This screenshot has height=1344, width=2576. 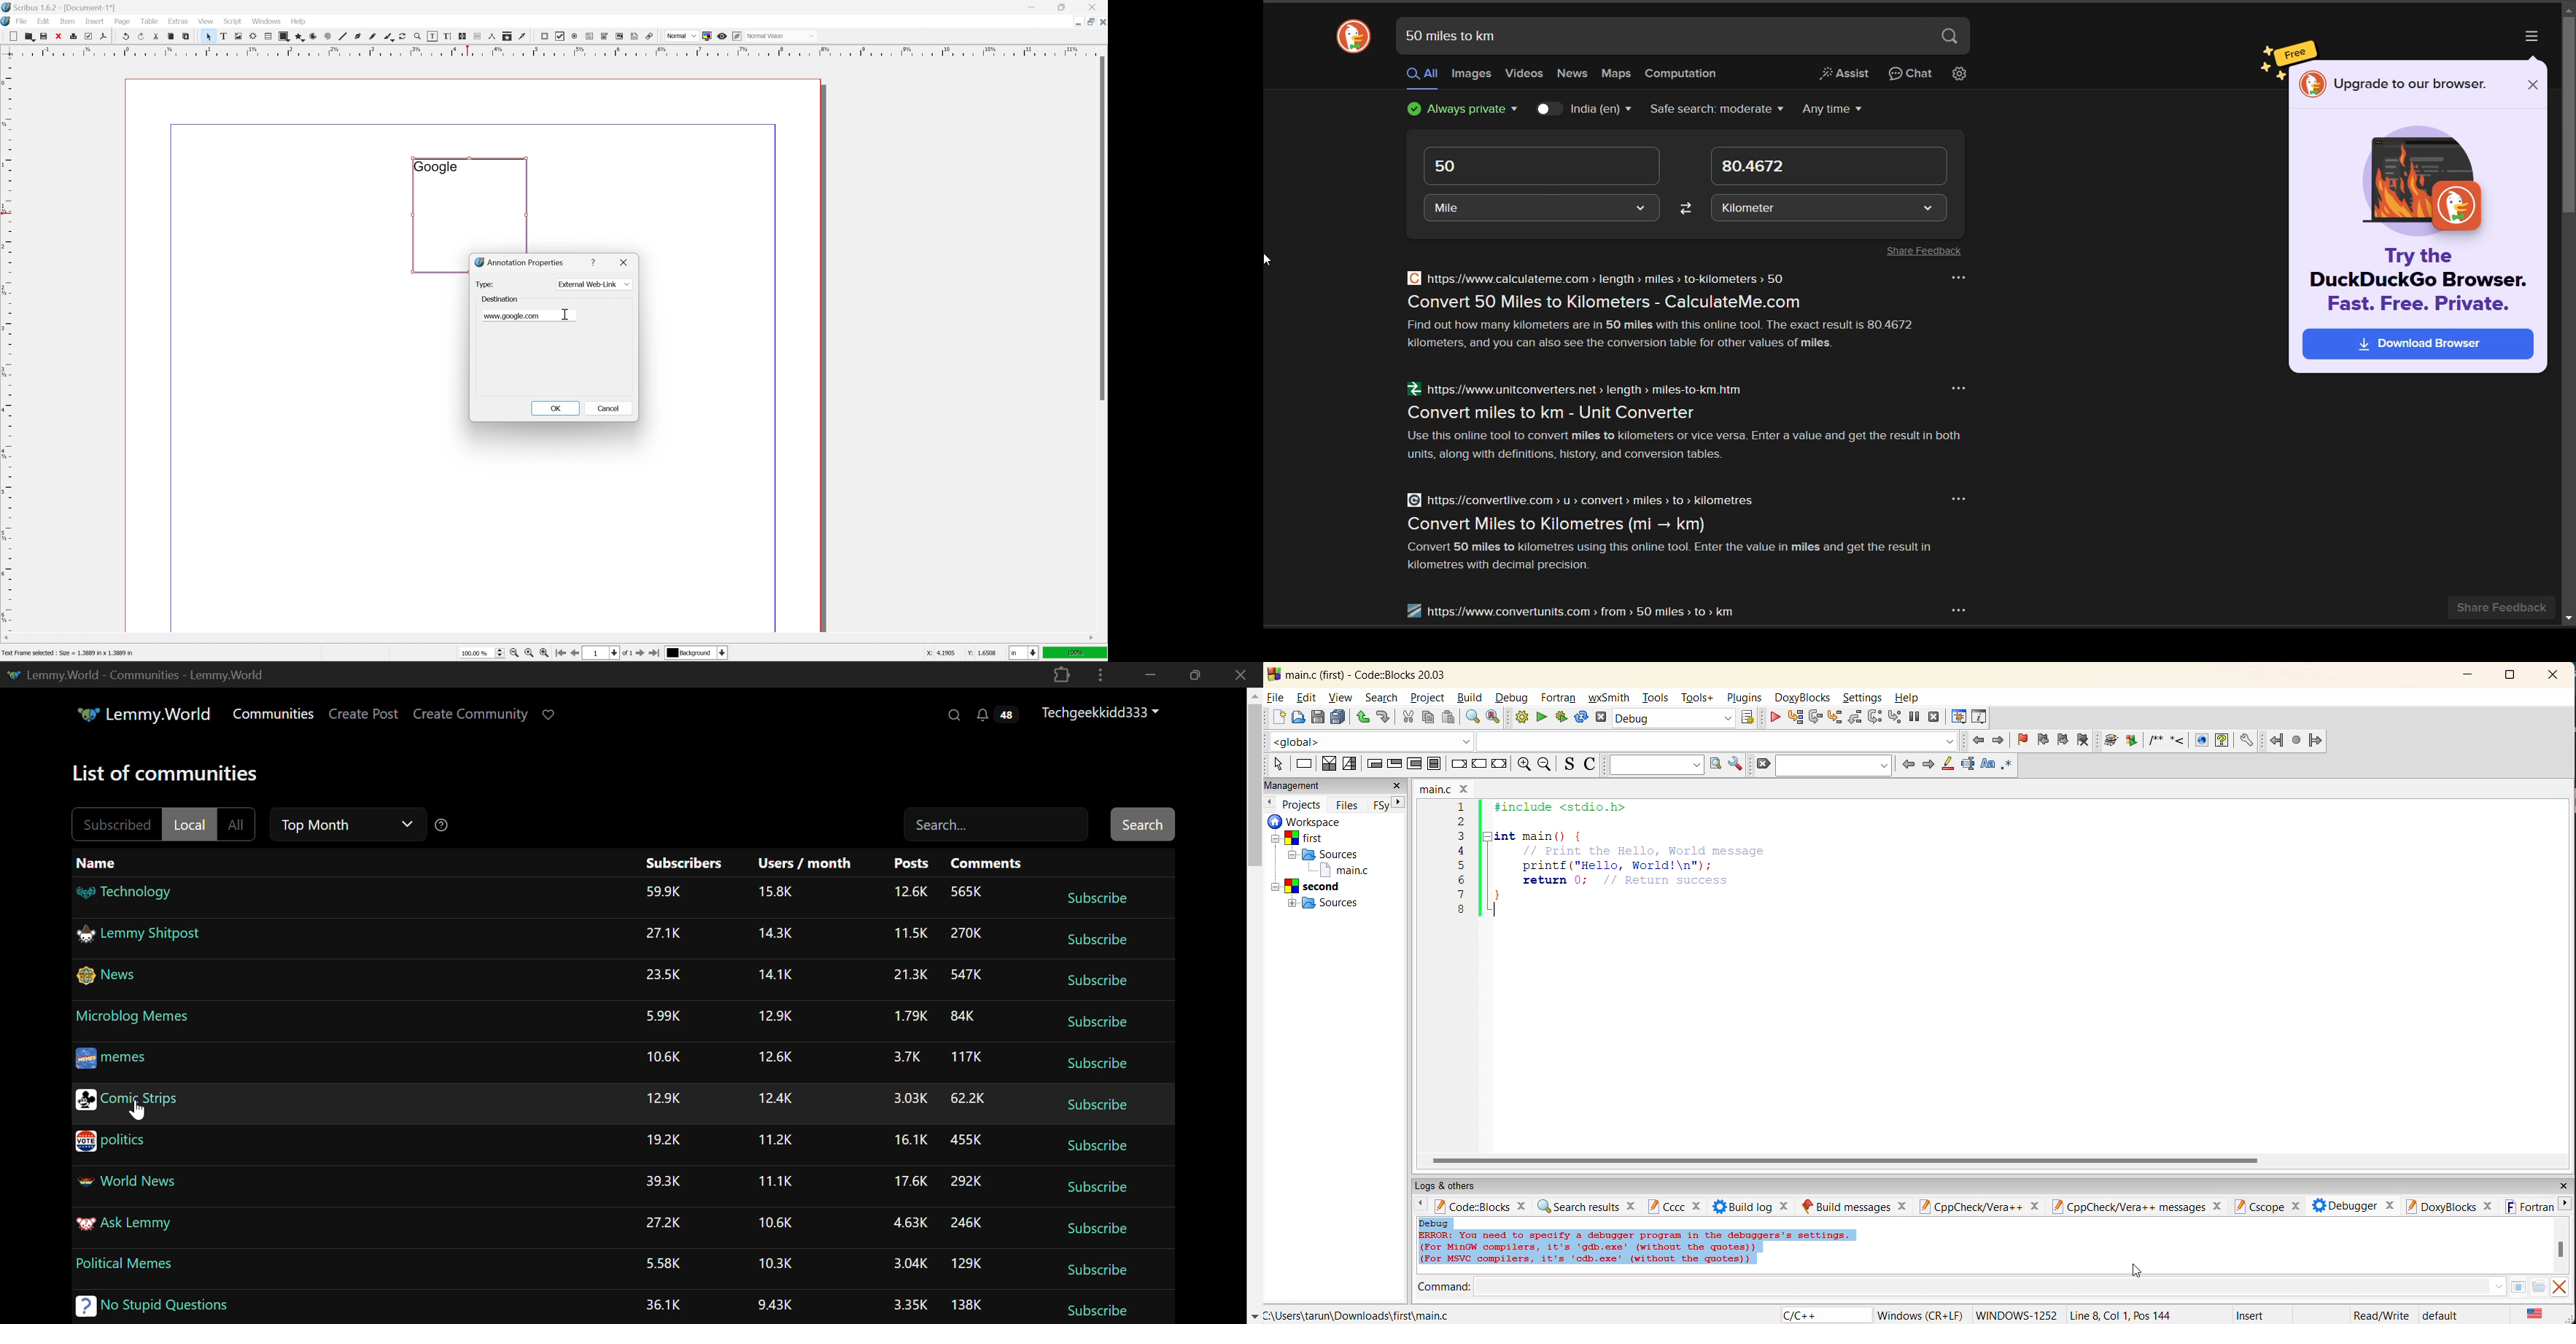 What do you see at coordinates (576, 654) in the screenshot?
I see `go to previous page` at bounding box center [576, 654].